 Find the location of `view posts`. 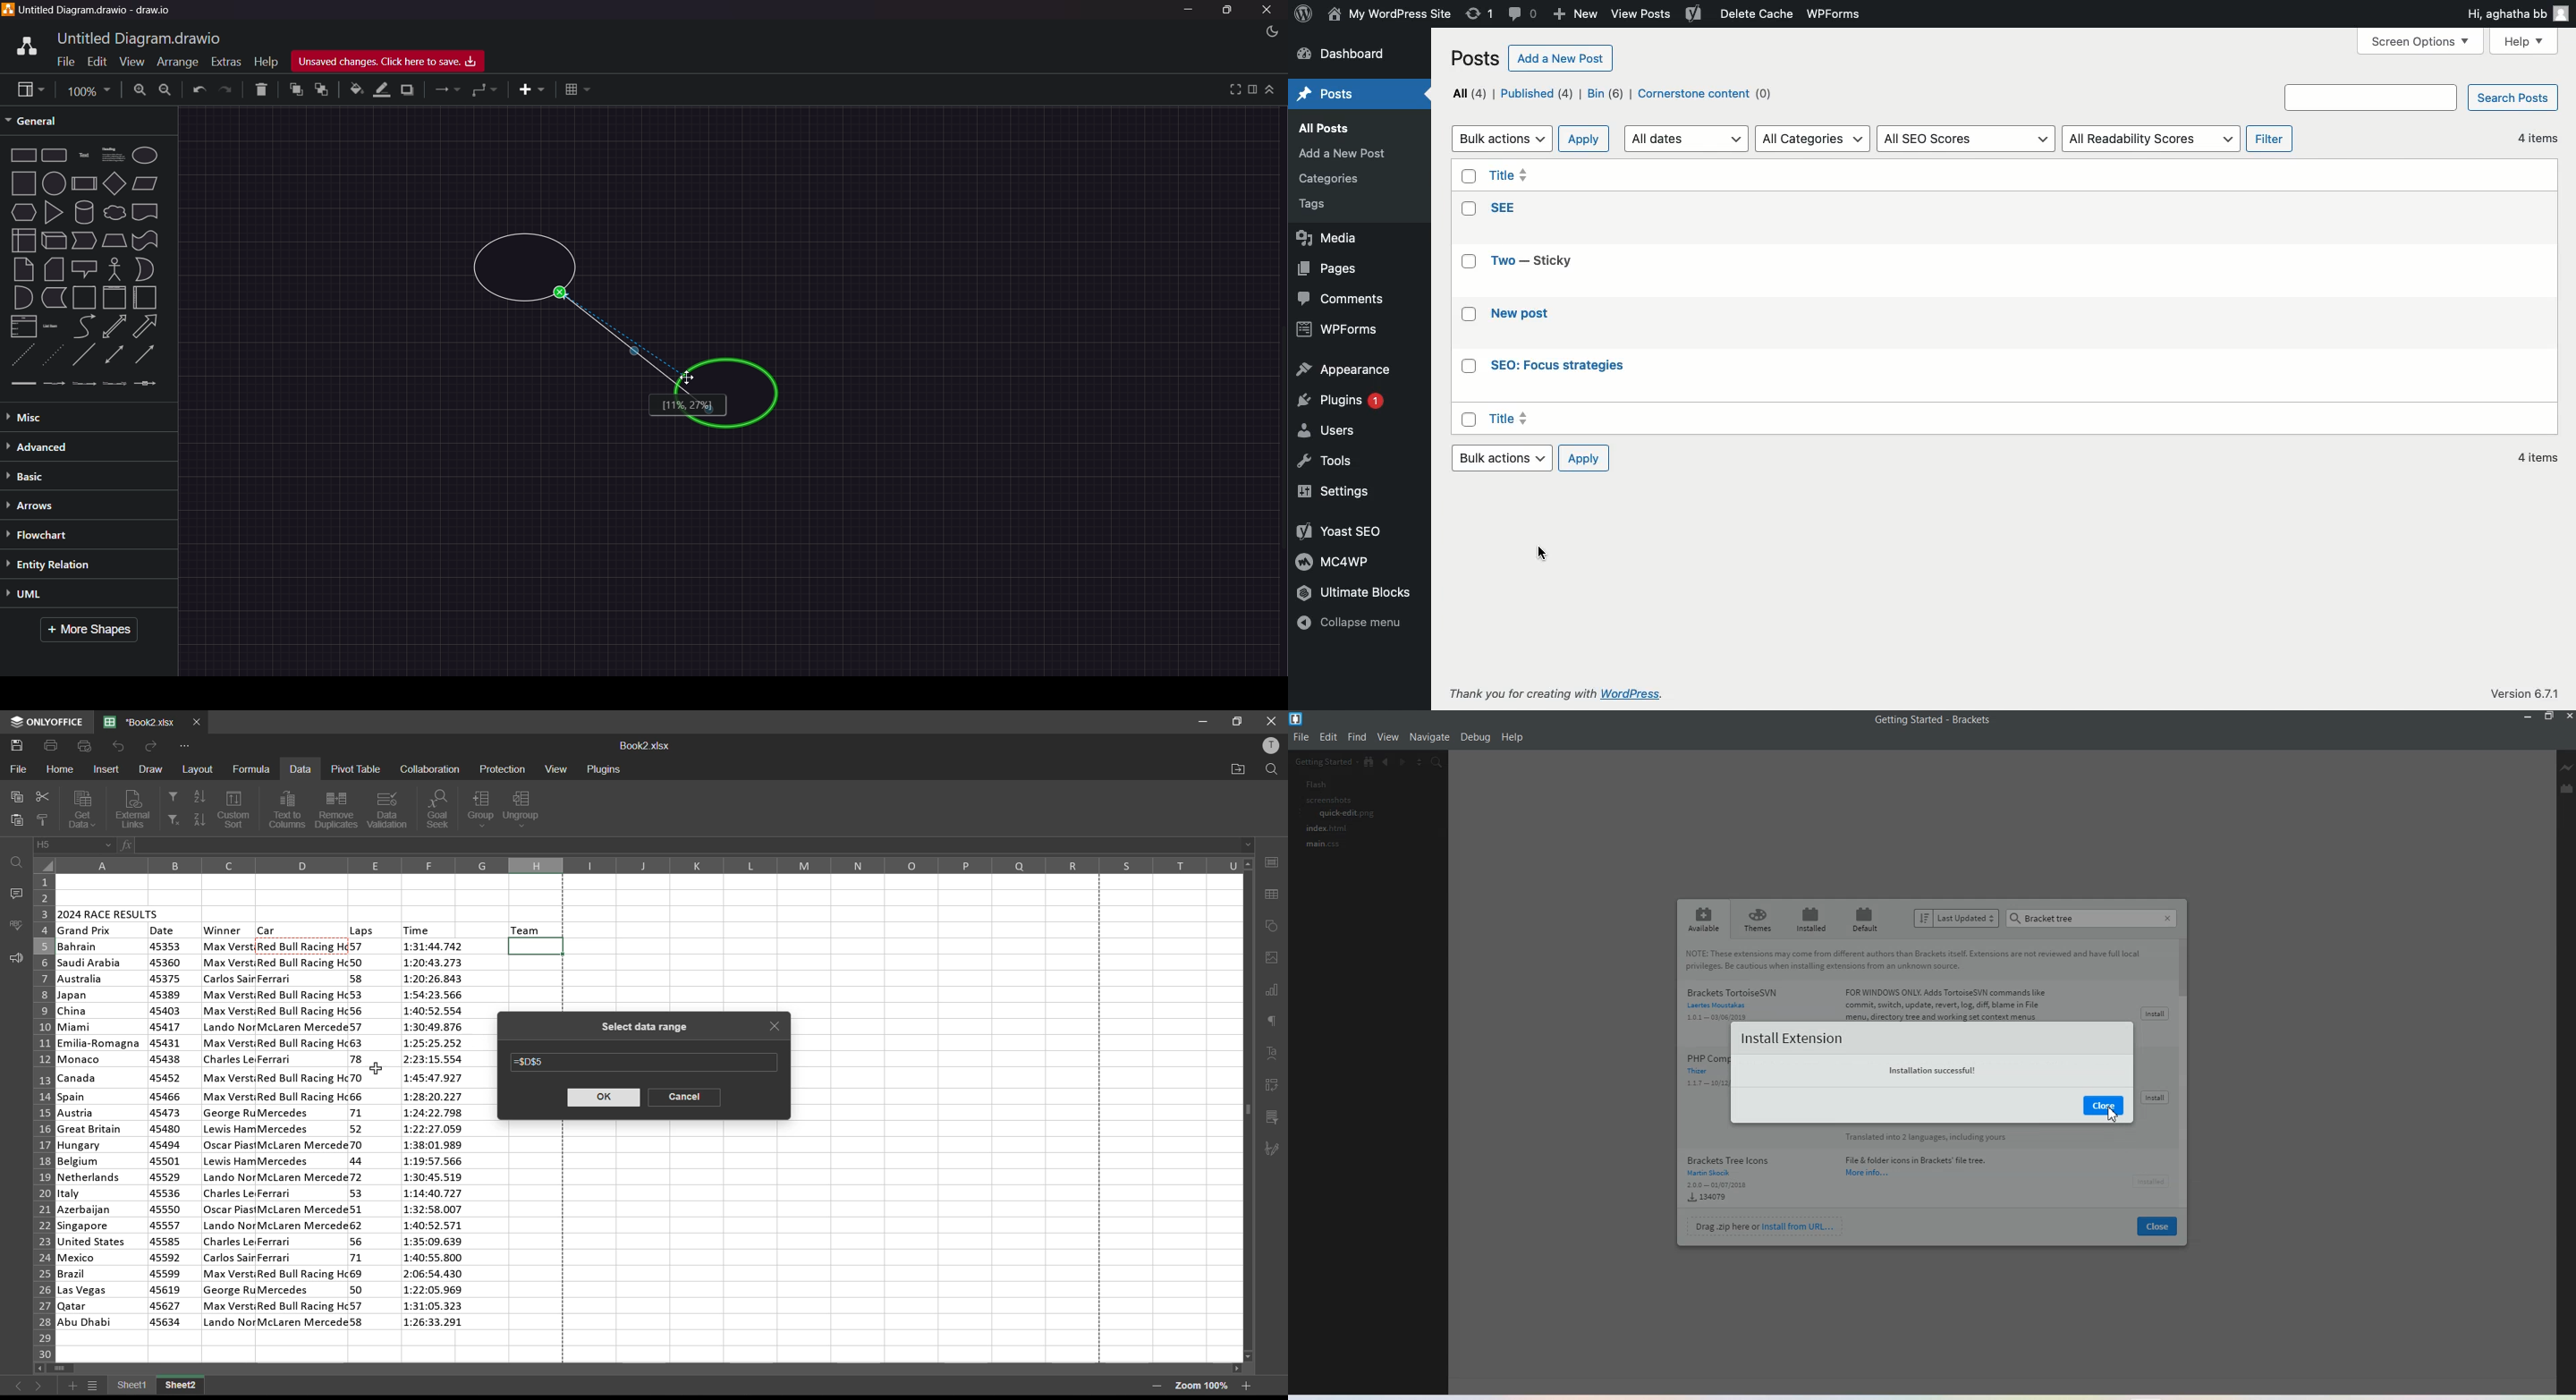

view posts is located at coordinates (1644, 15).